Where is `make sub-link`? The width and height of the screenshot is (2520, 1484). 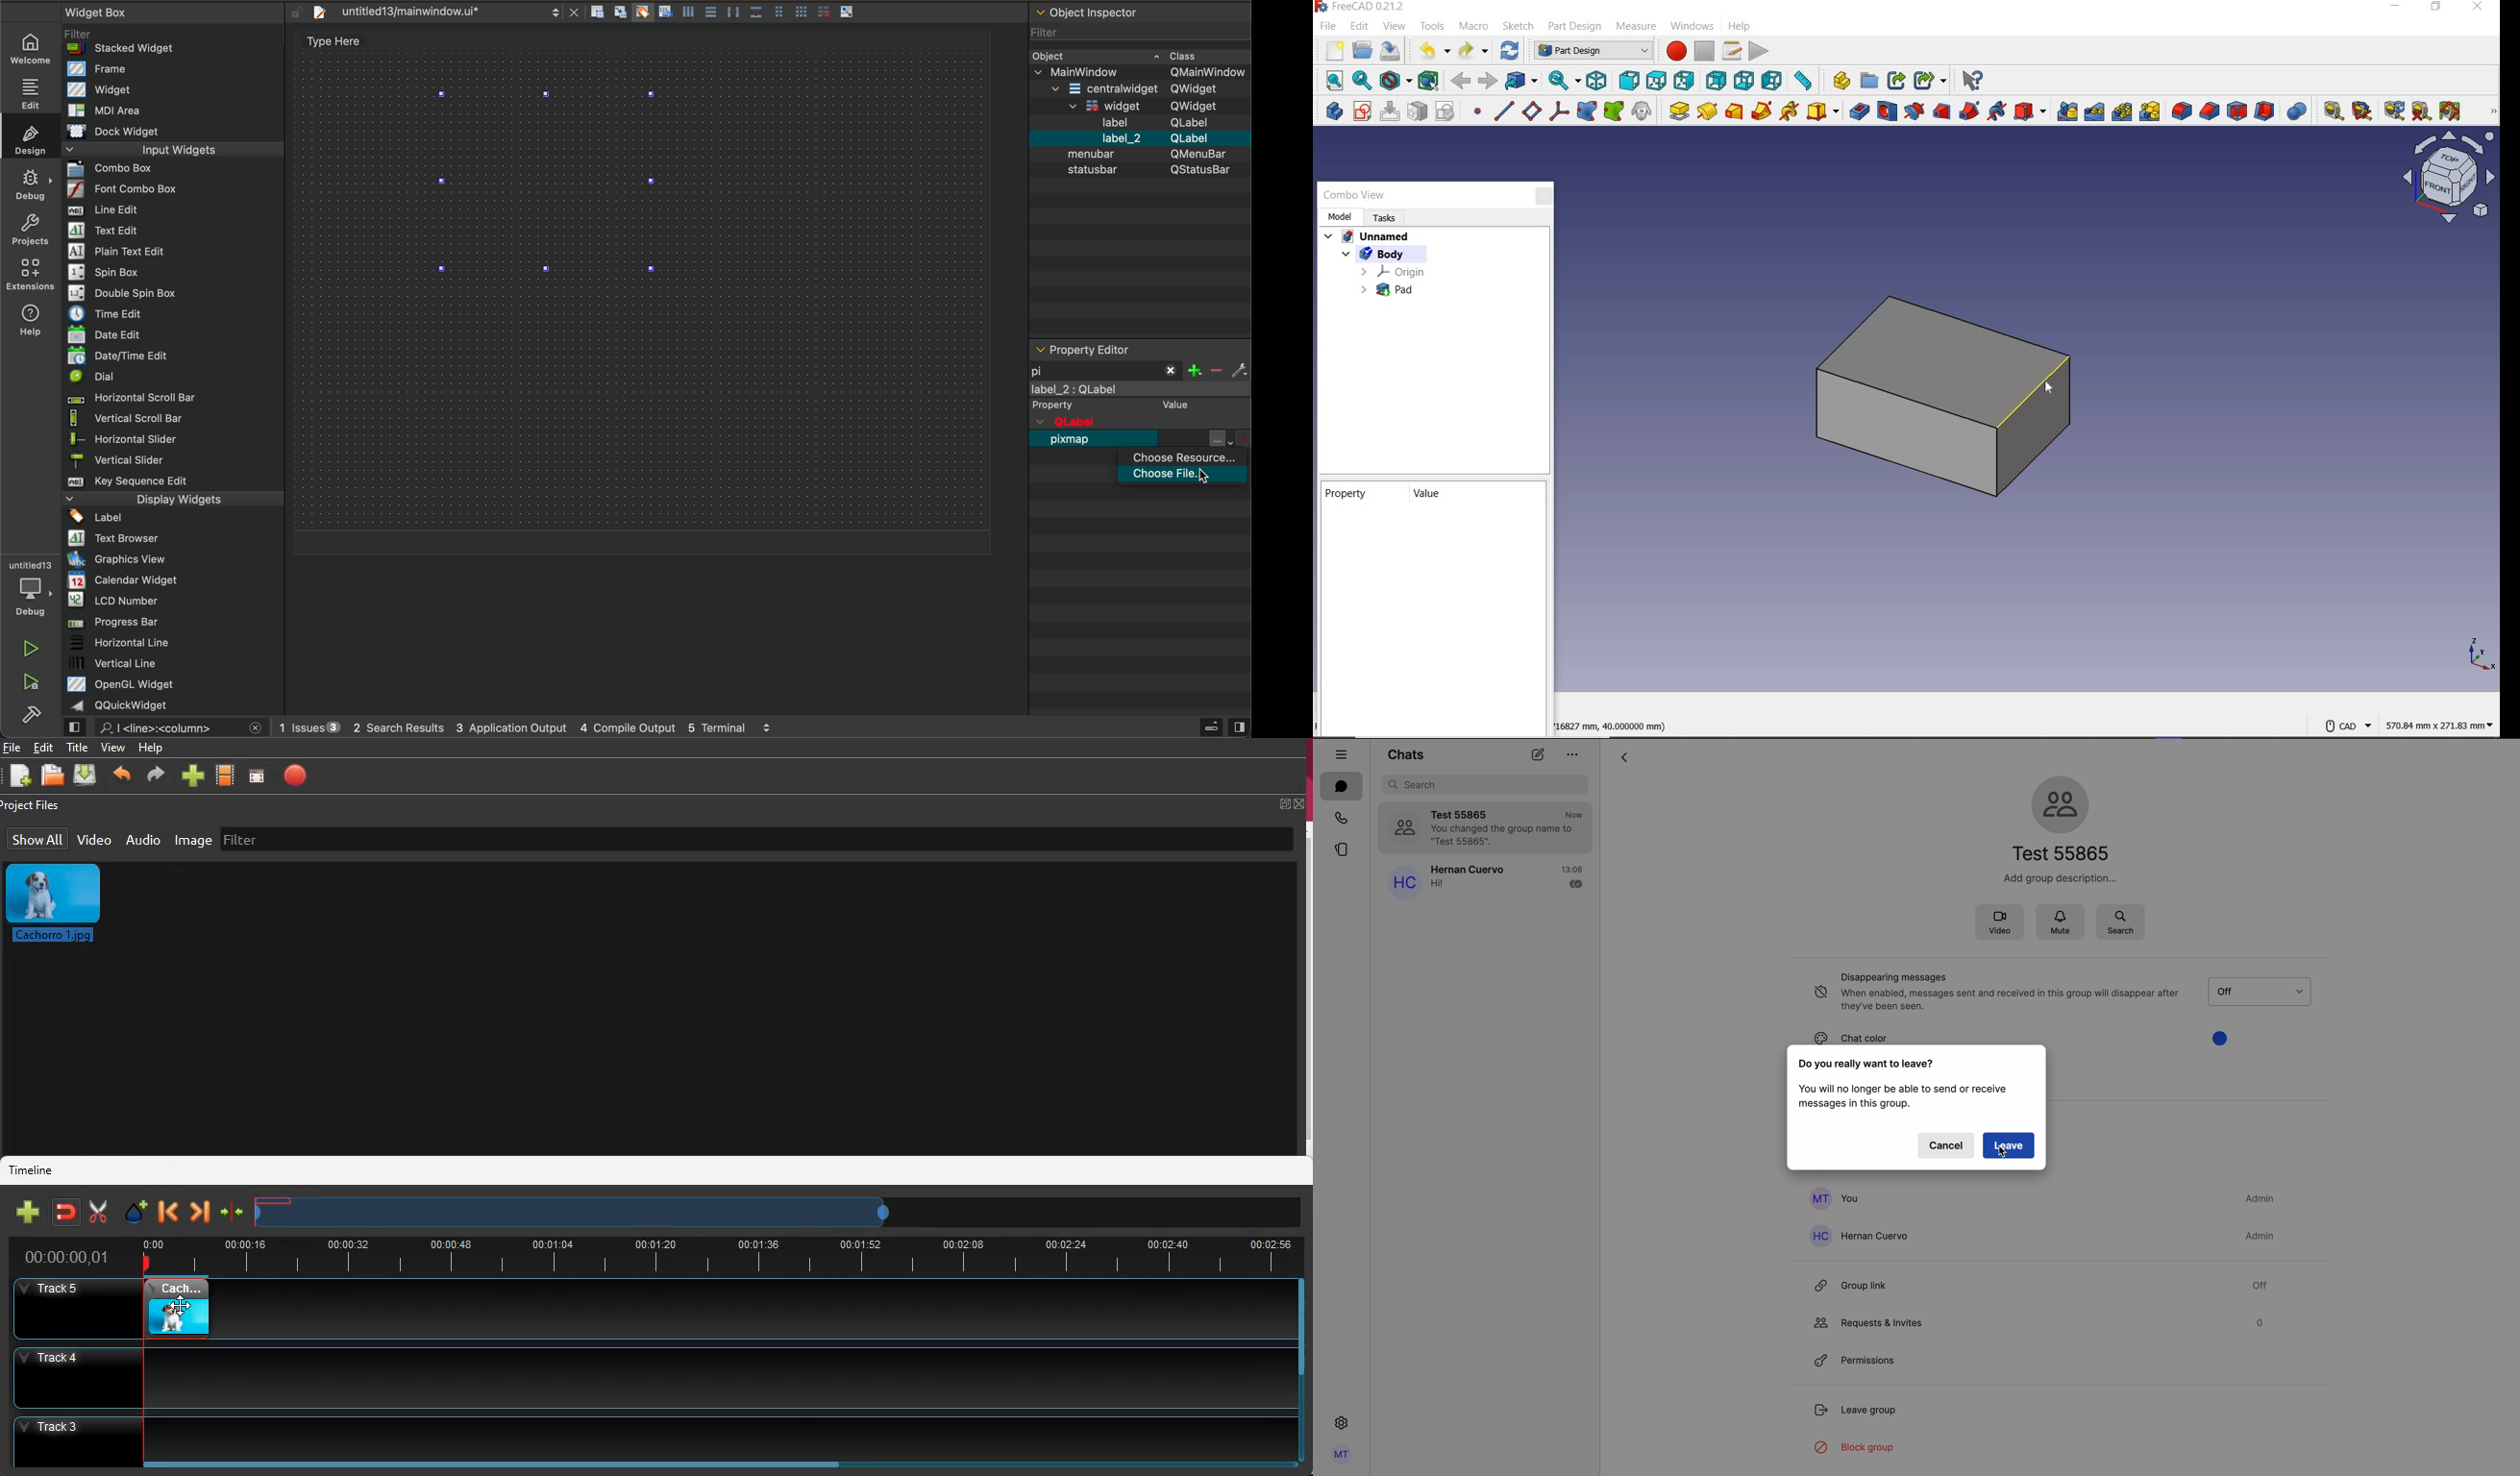
make sub-link is located at coordinates (1930, 80).